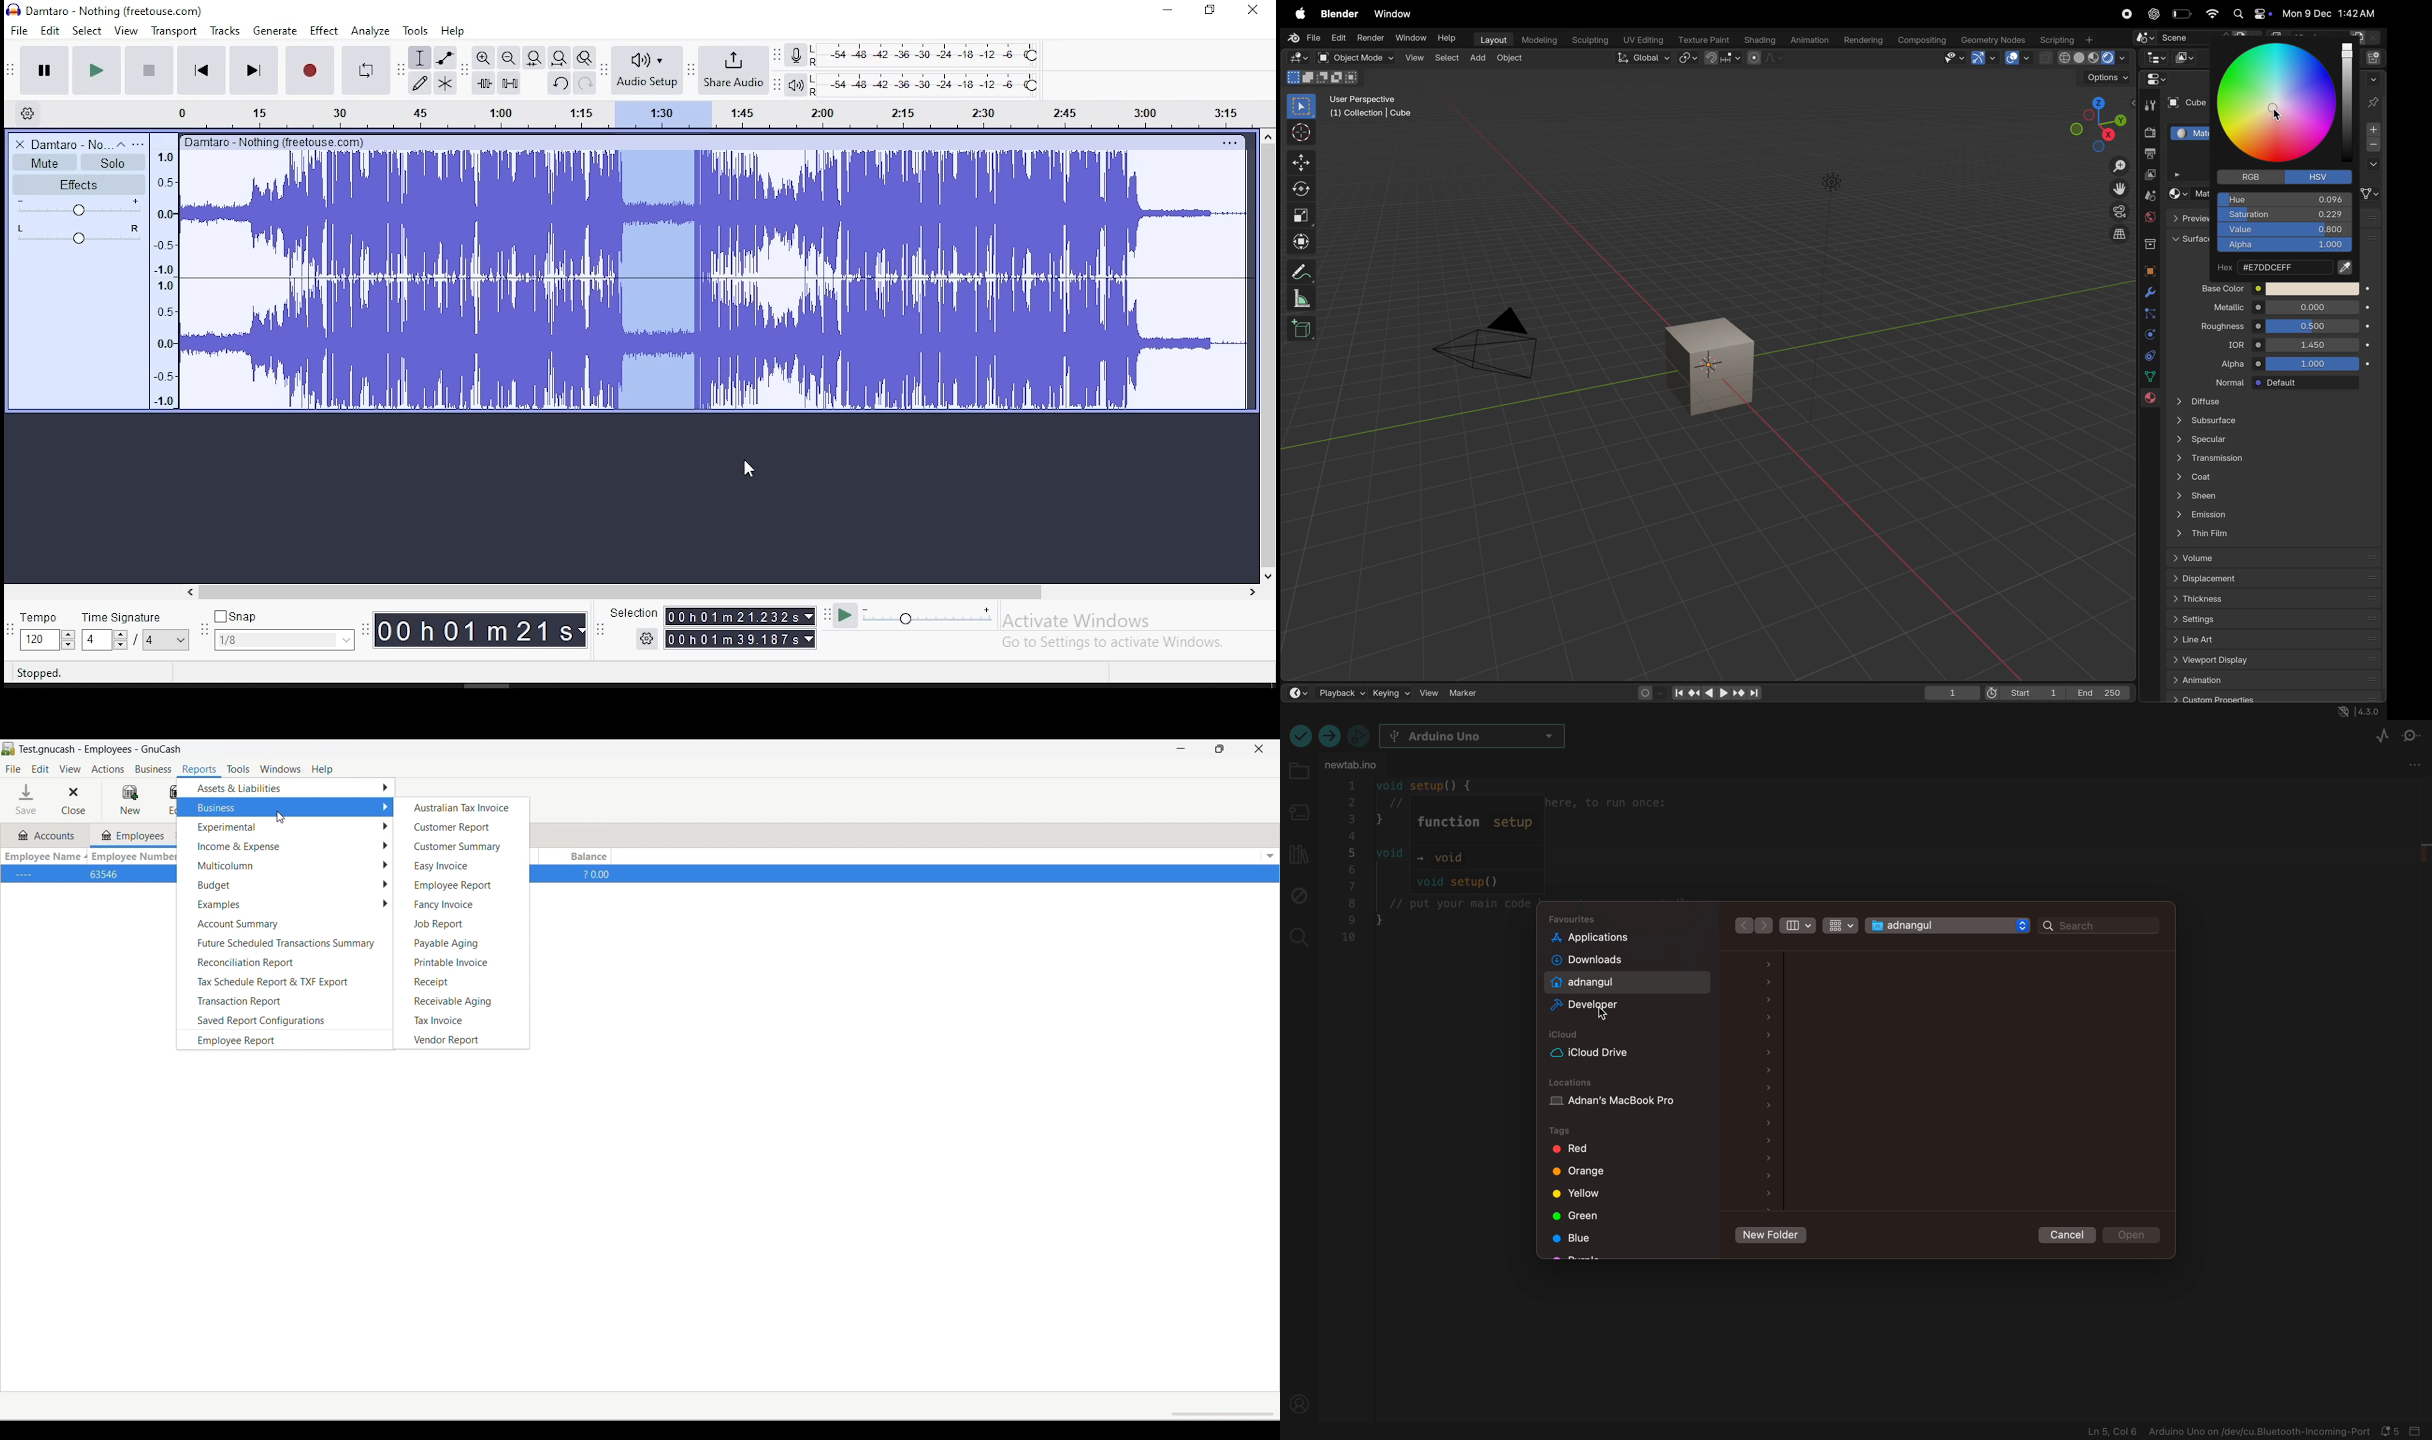  What do you see at coordinates (285, 981) in the screenshot?
I see `Tax schedule report and TXF export` at bounding box center [285, 981].